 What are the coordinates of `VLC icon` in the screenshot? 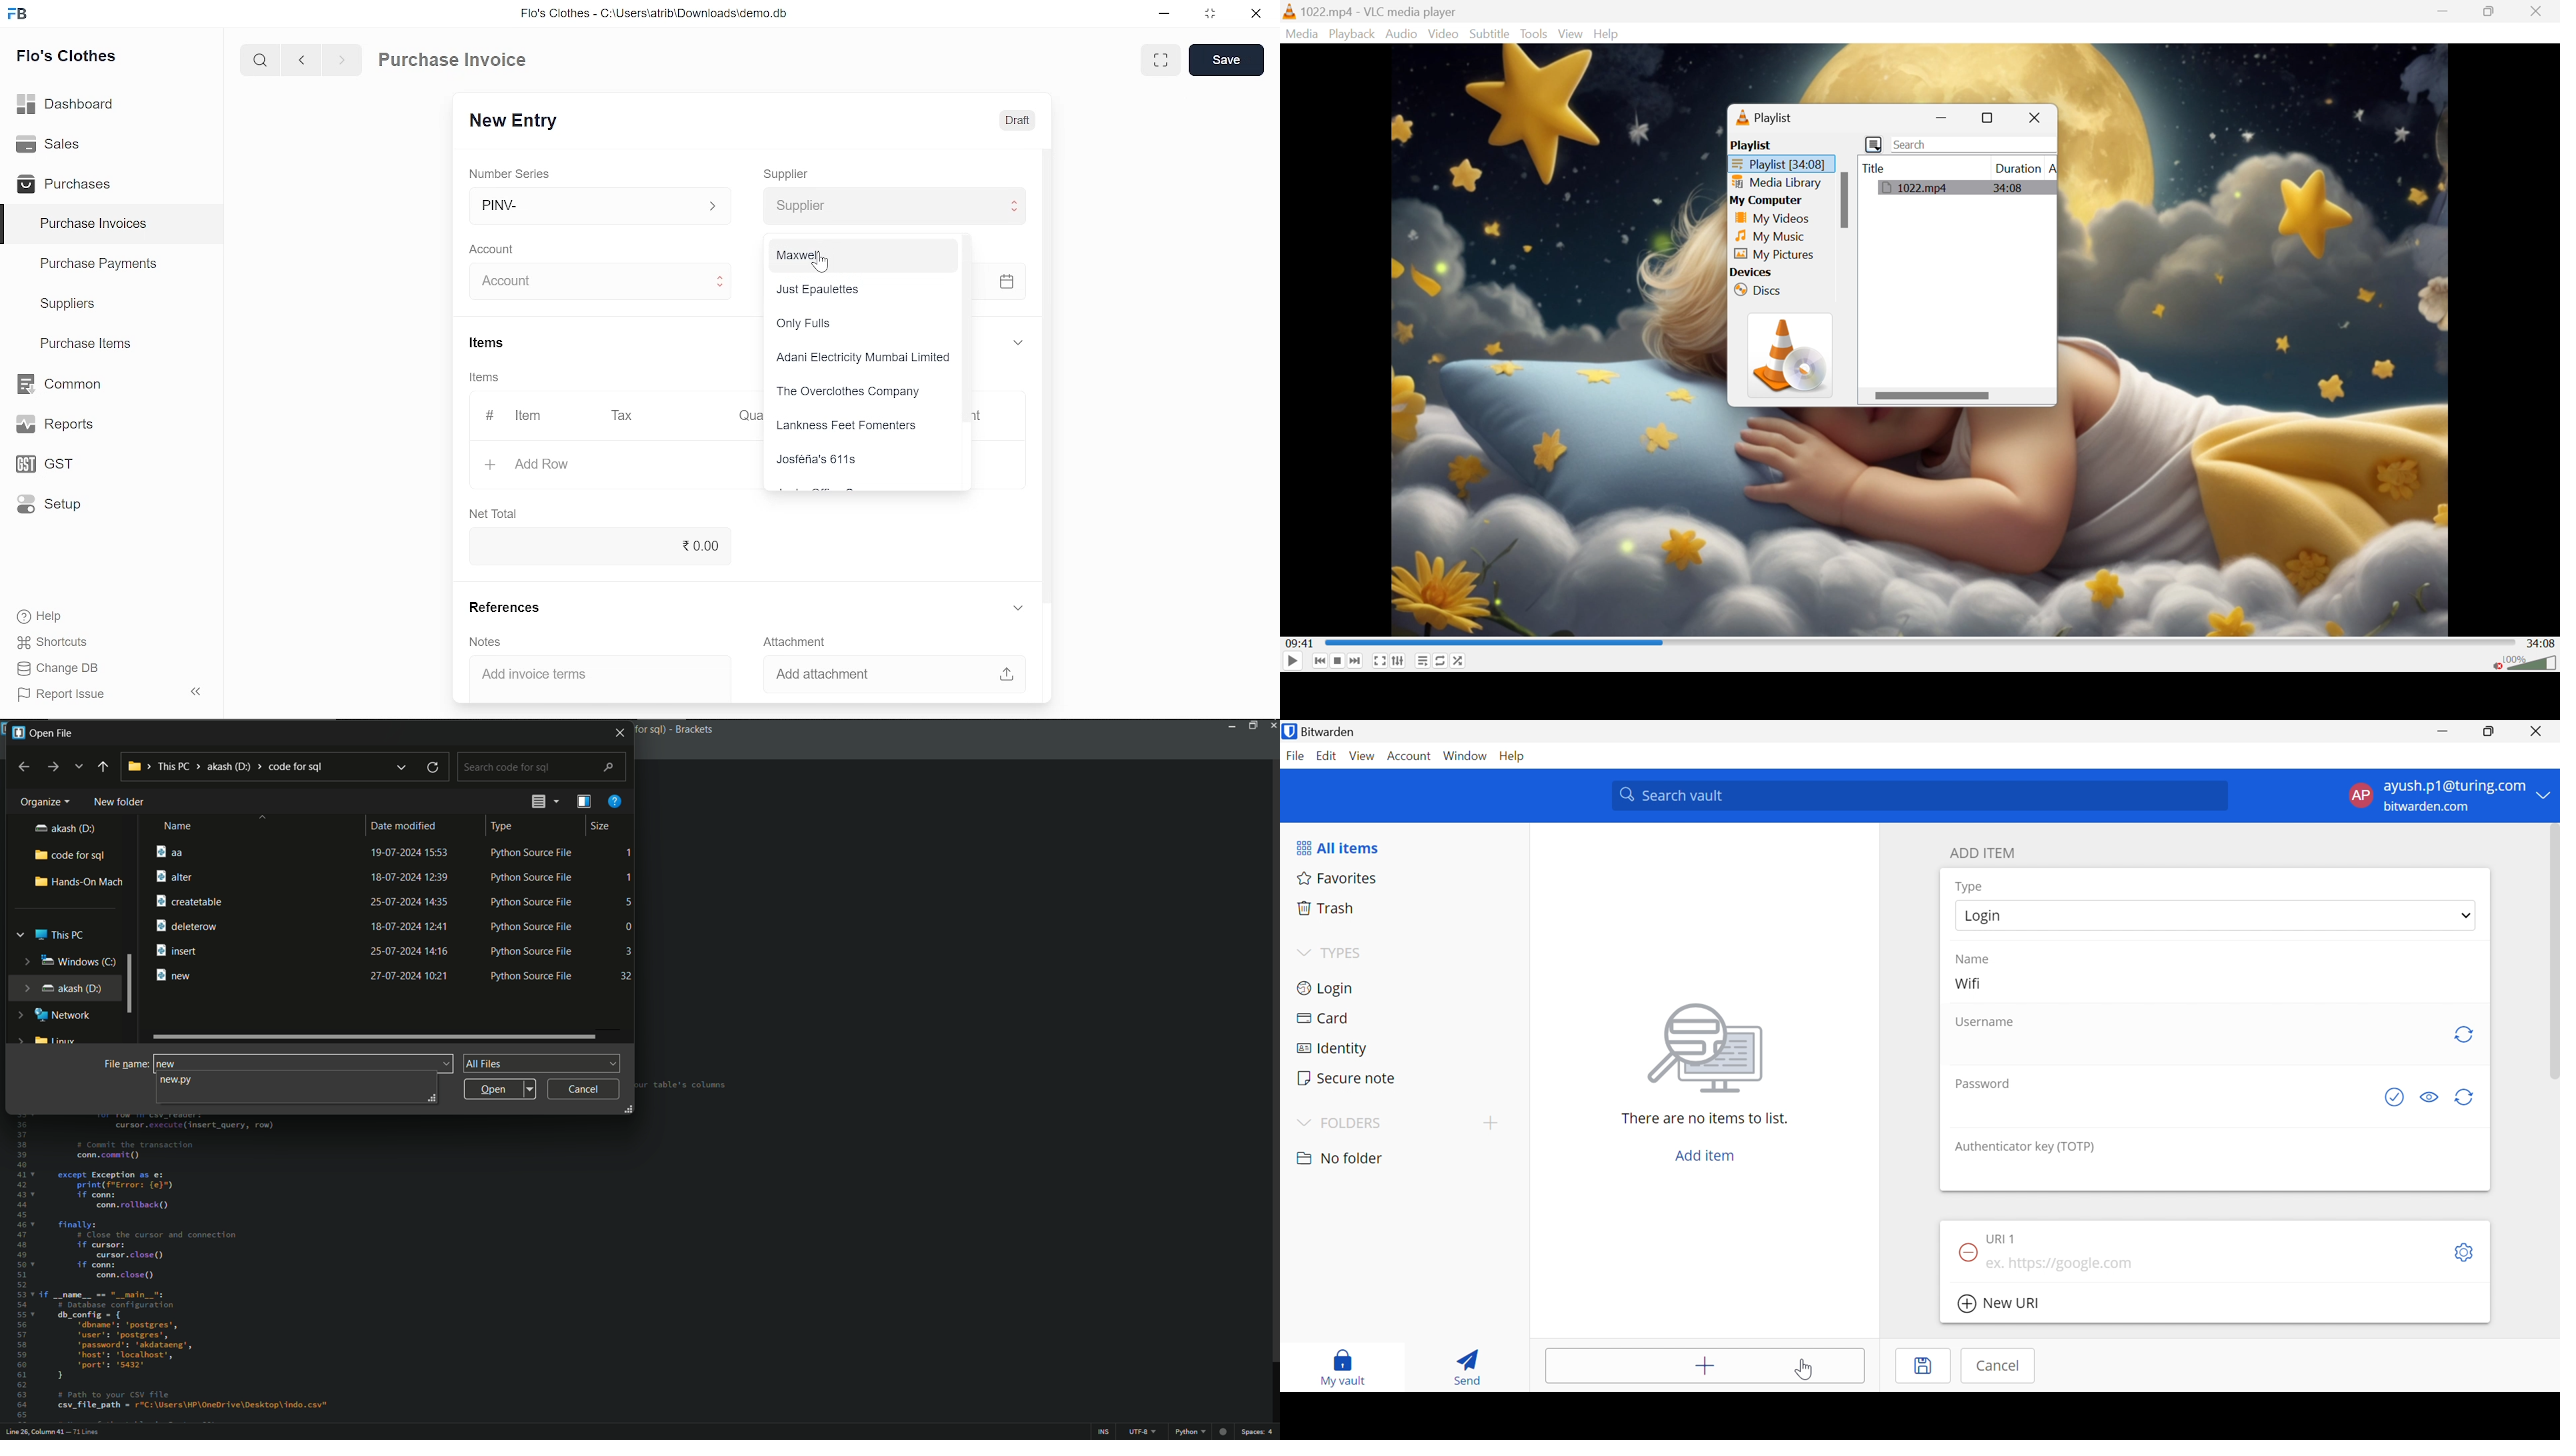 It's located at (1789, 354).